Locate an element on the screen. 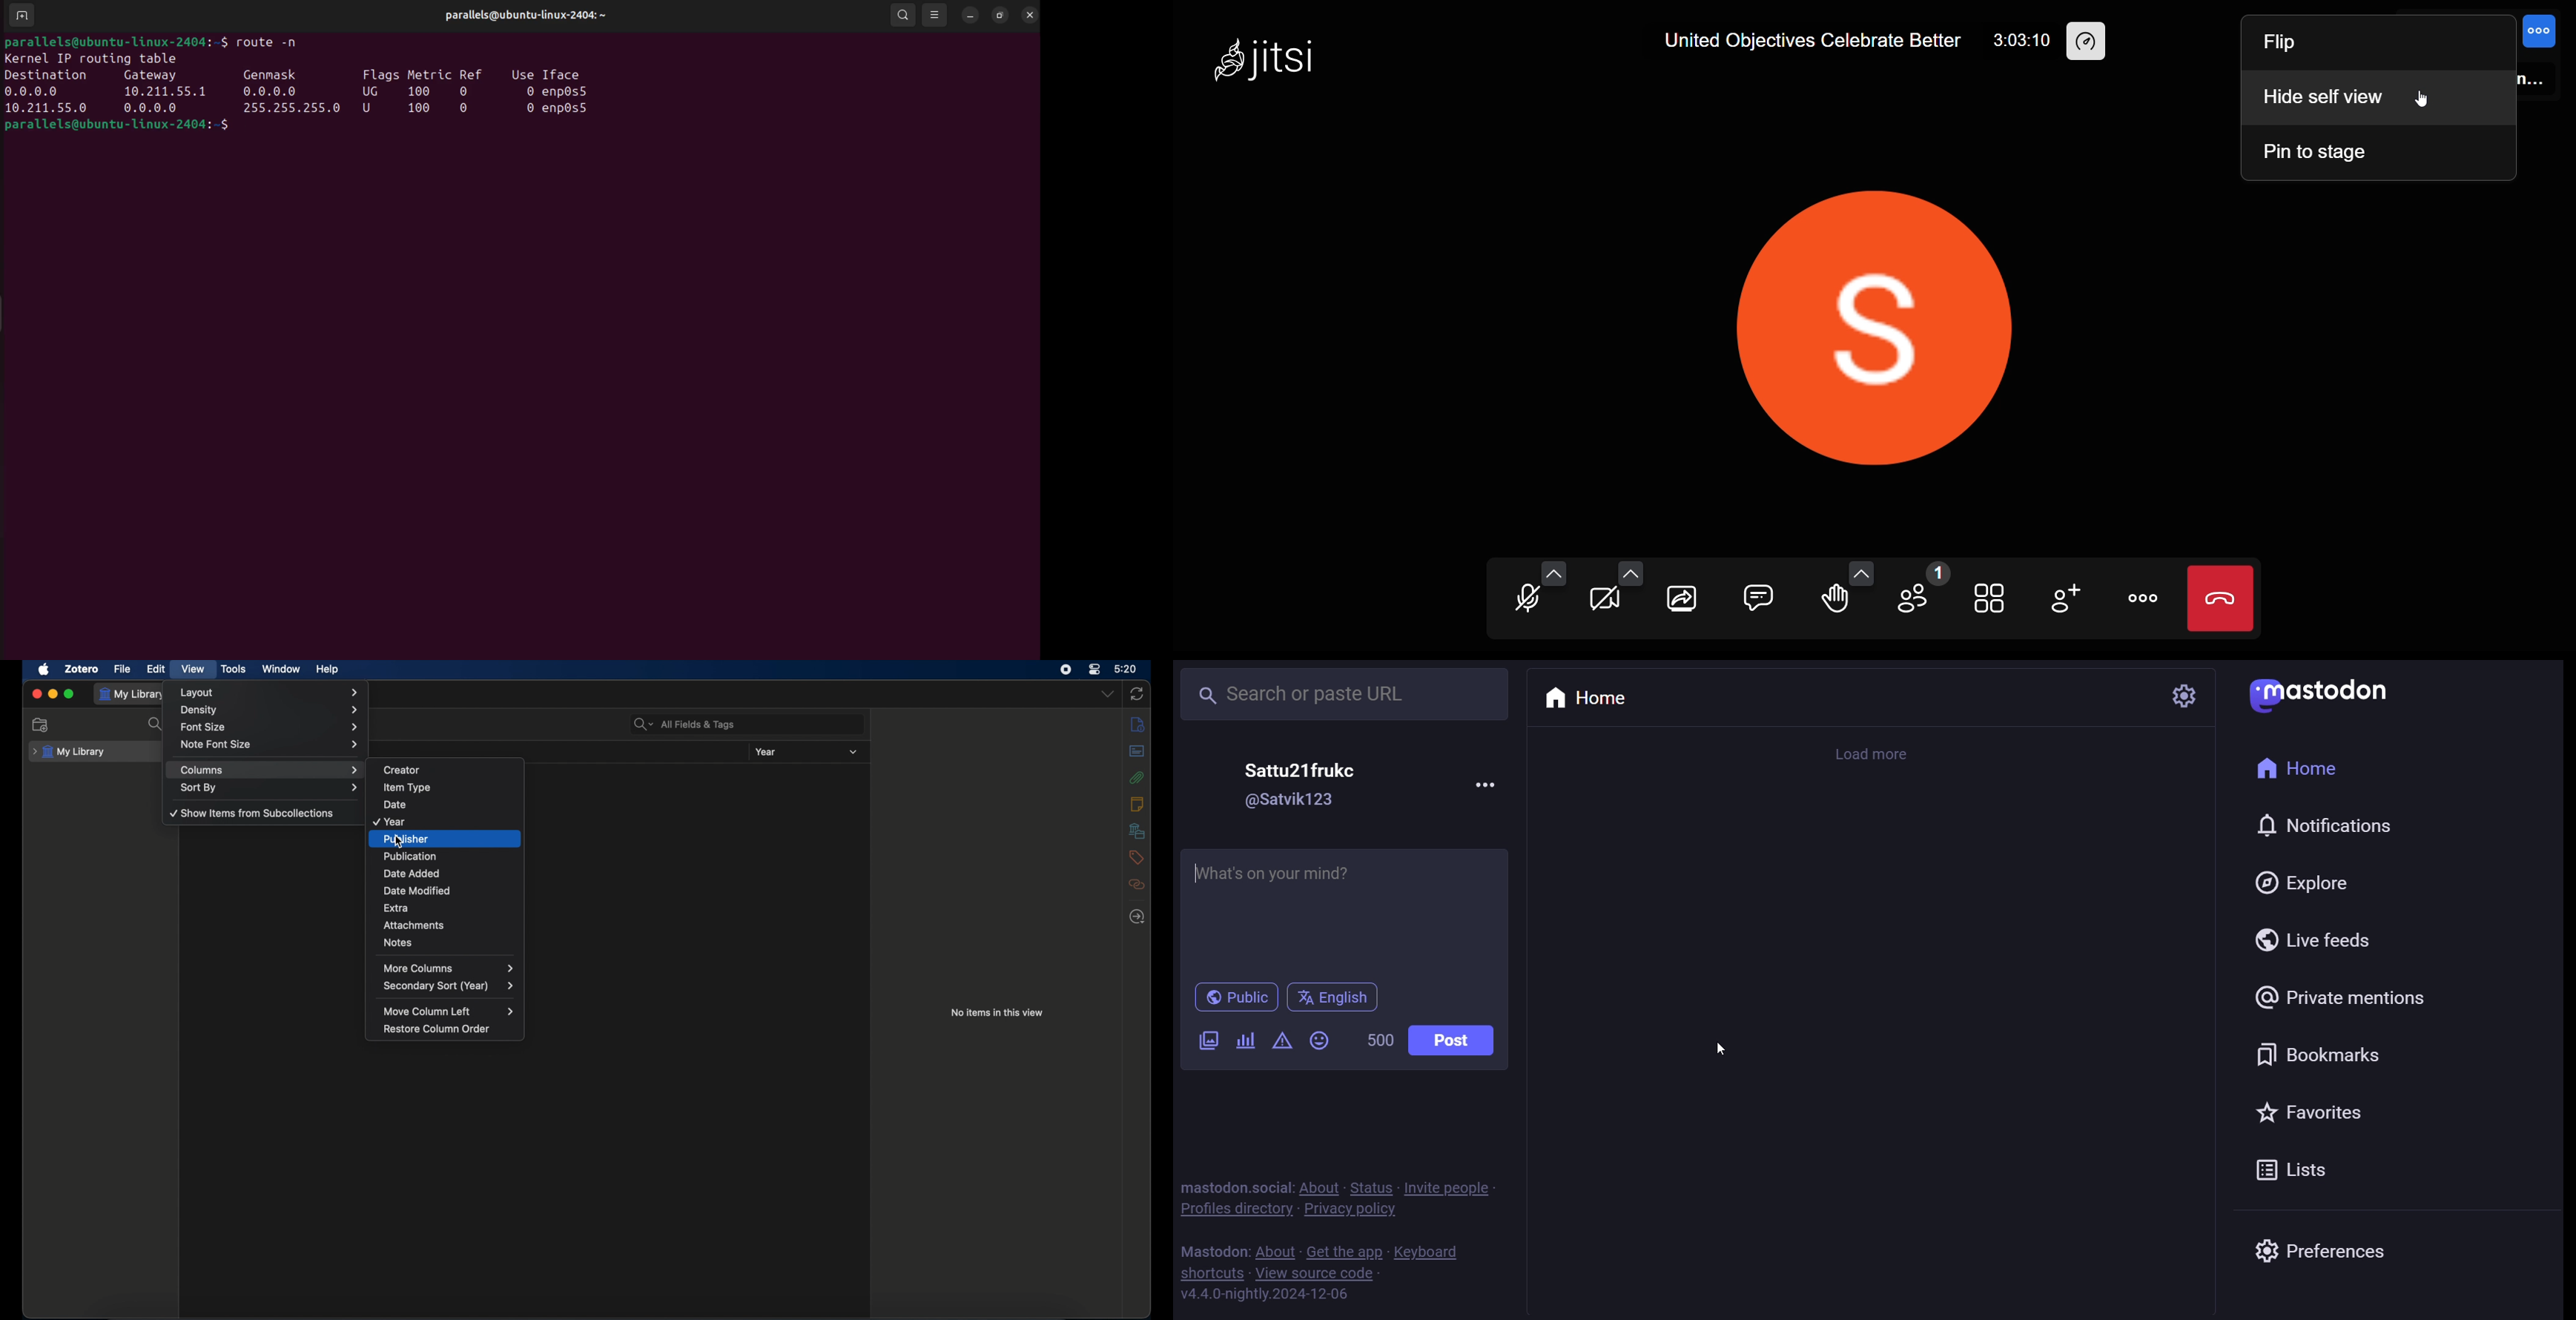 This screenshot has width=2576, height=1344. flags is located at coordinates (381, 72).